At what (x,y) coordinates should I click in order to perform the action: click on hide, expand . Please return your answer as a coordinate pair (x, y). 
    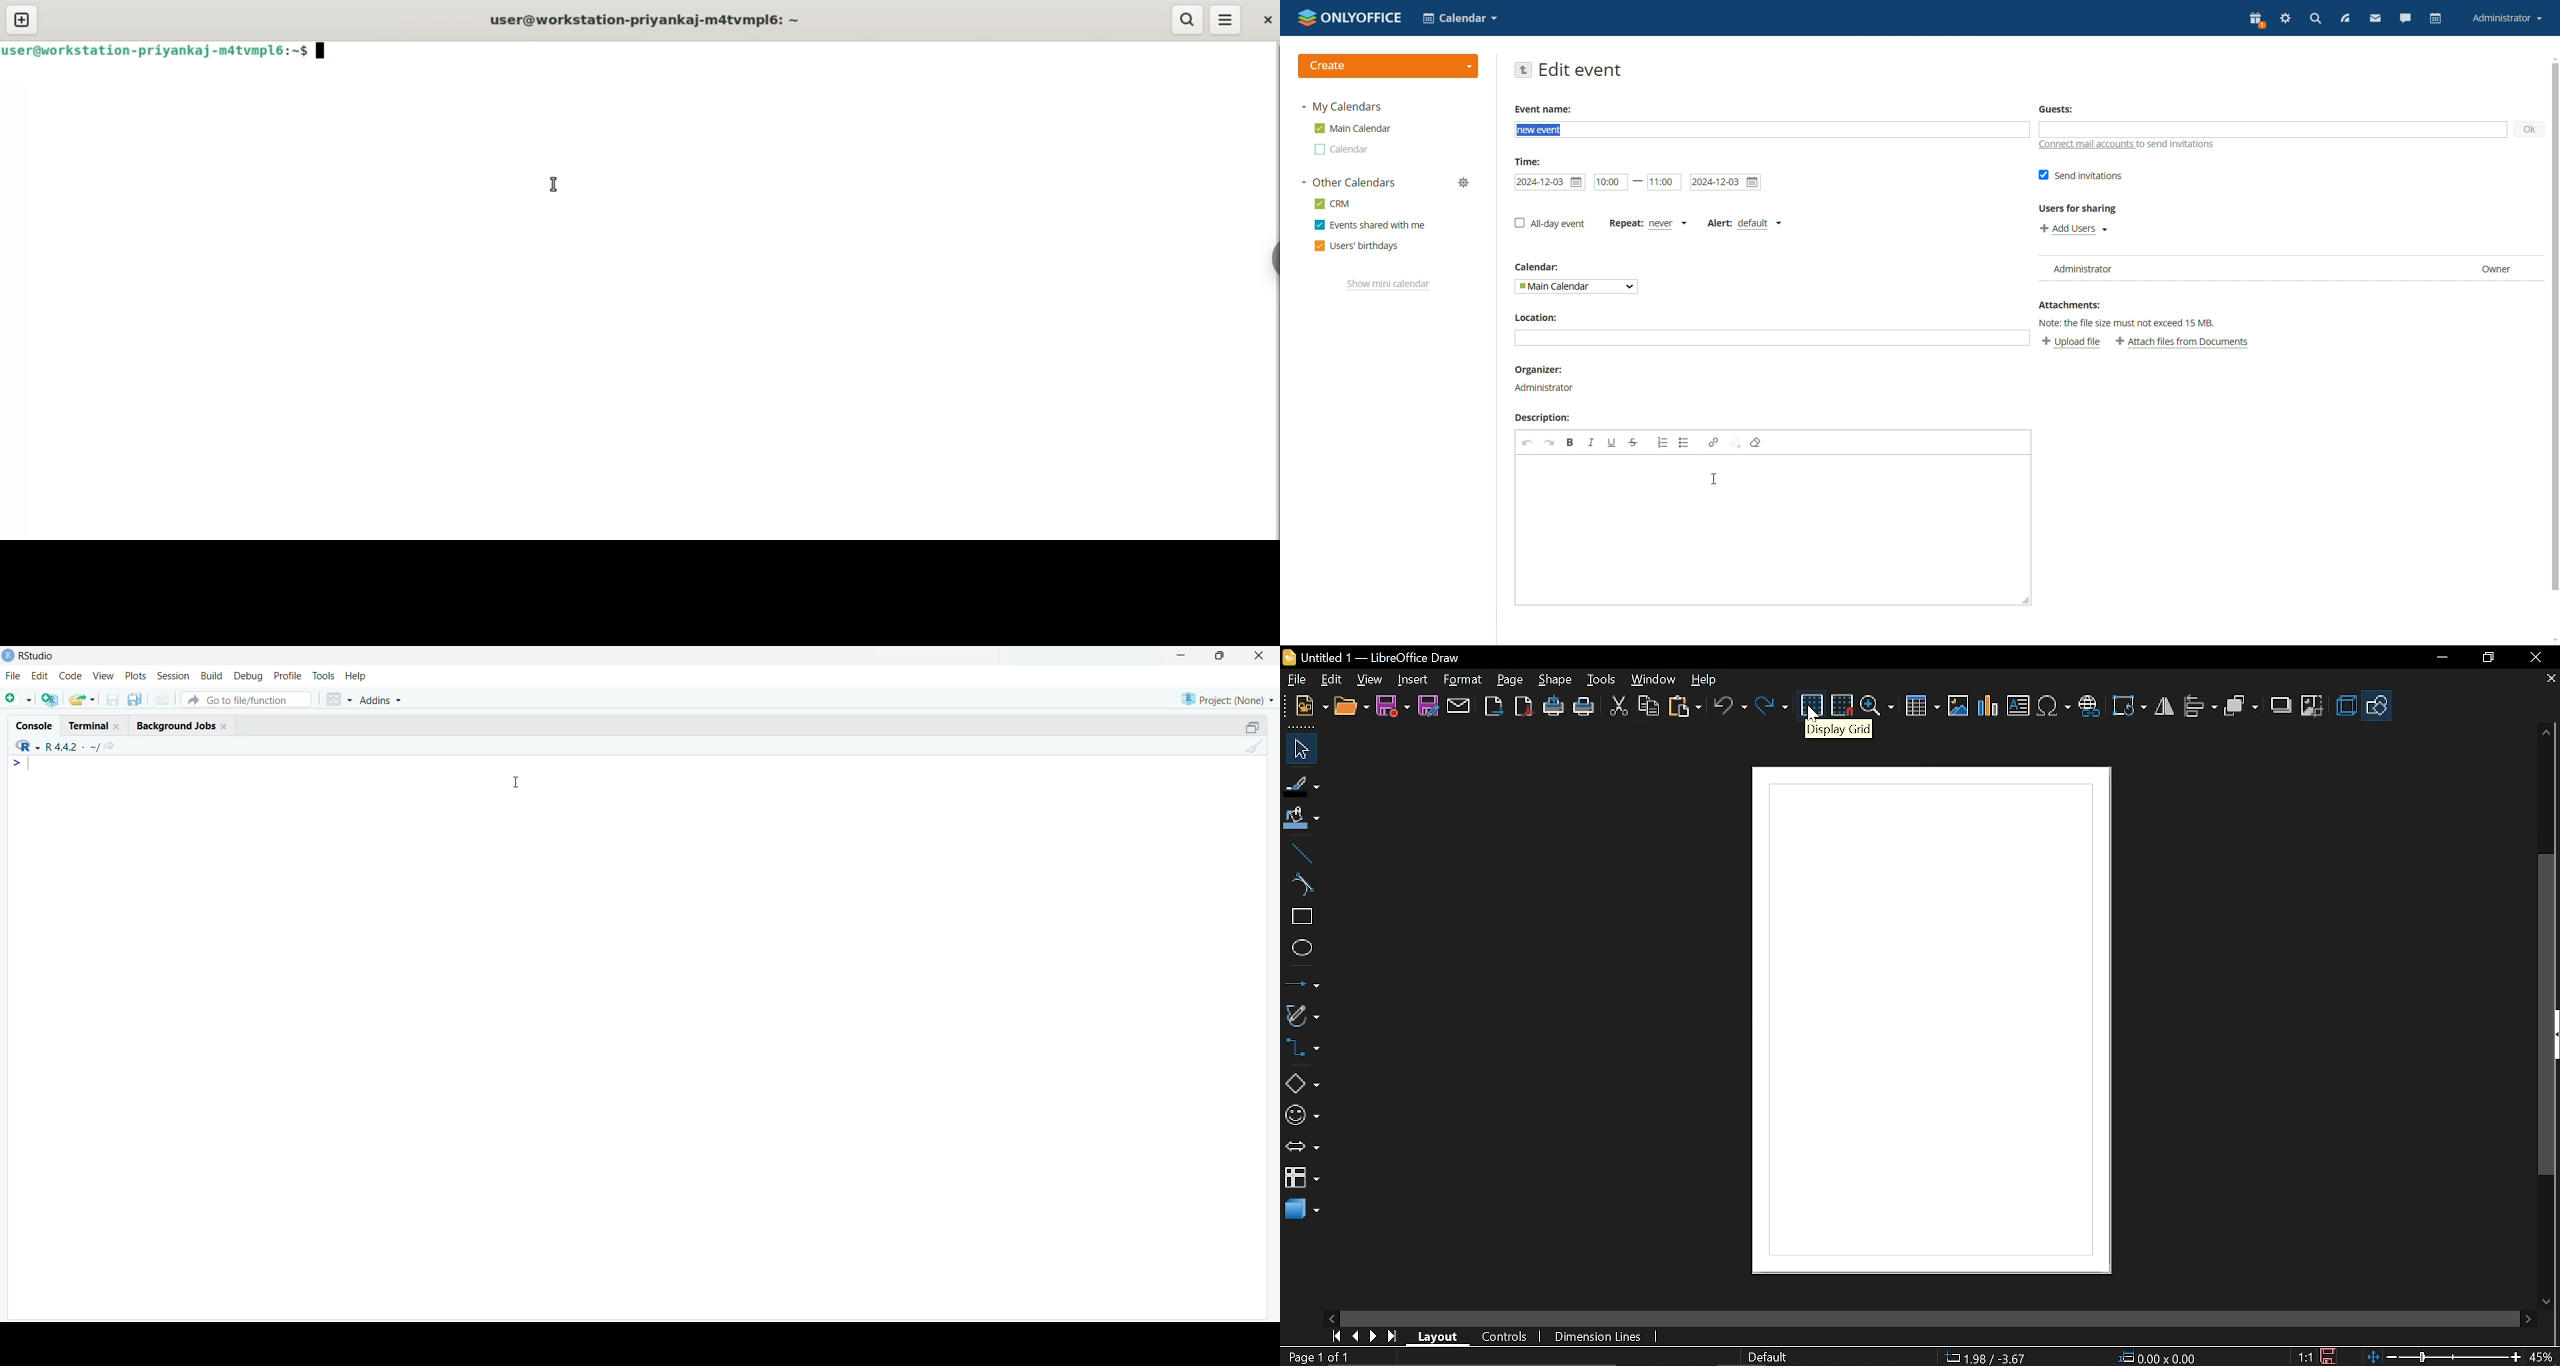
    Looking at the image, I should click on (2557, 1035).